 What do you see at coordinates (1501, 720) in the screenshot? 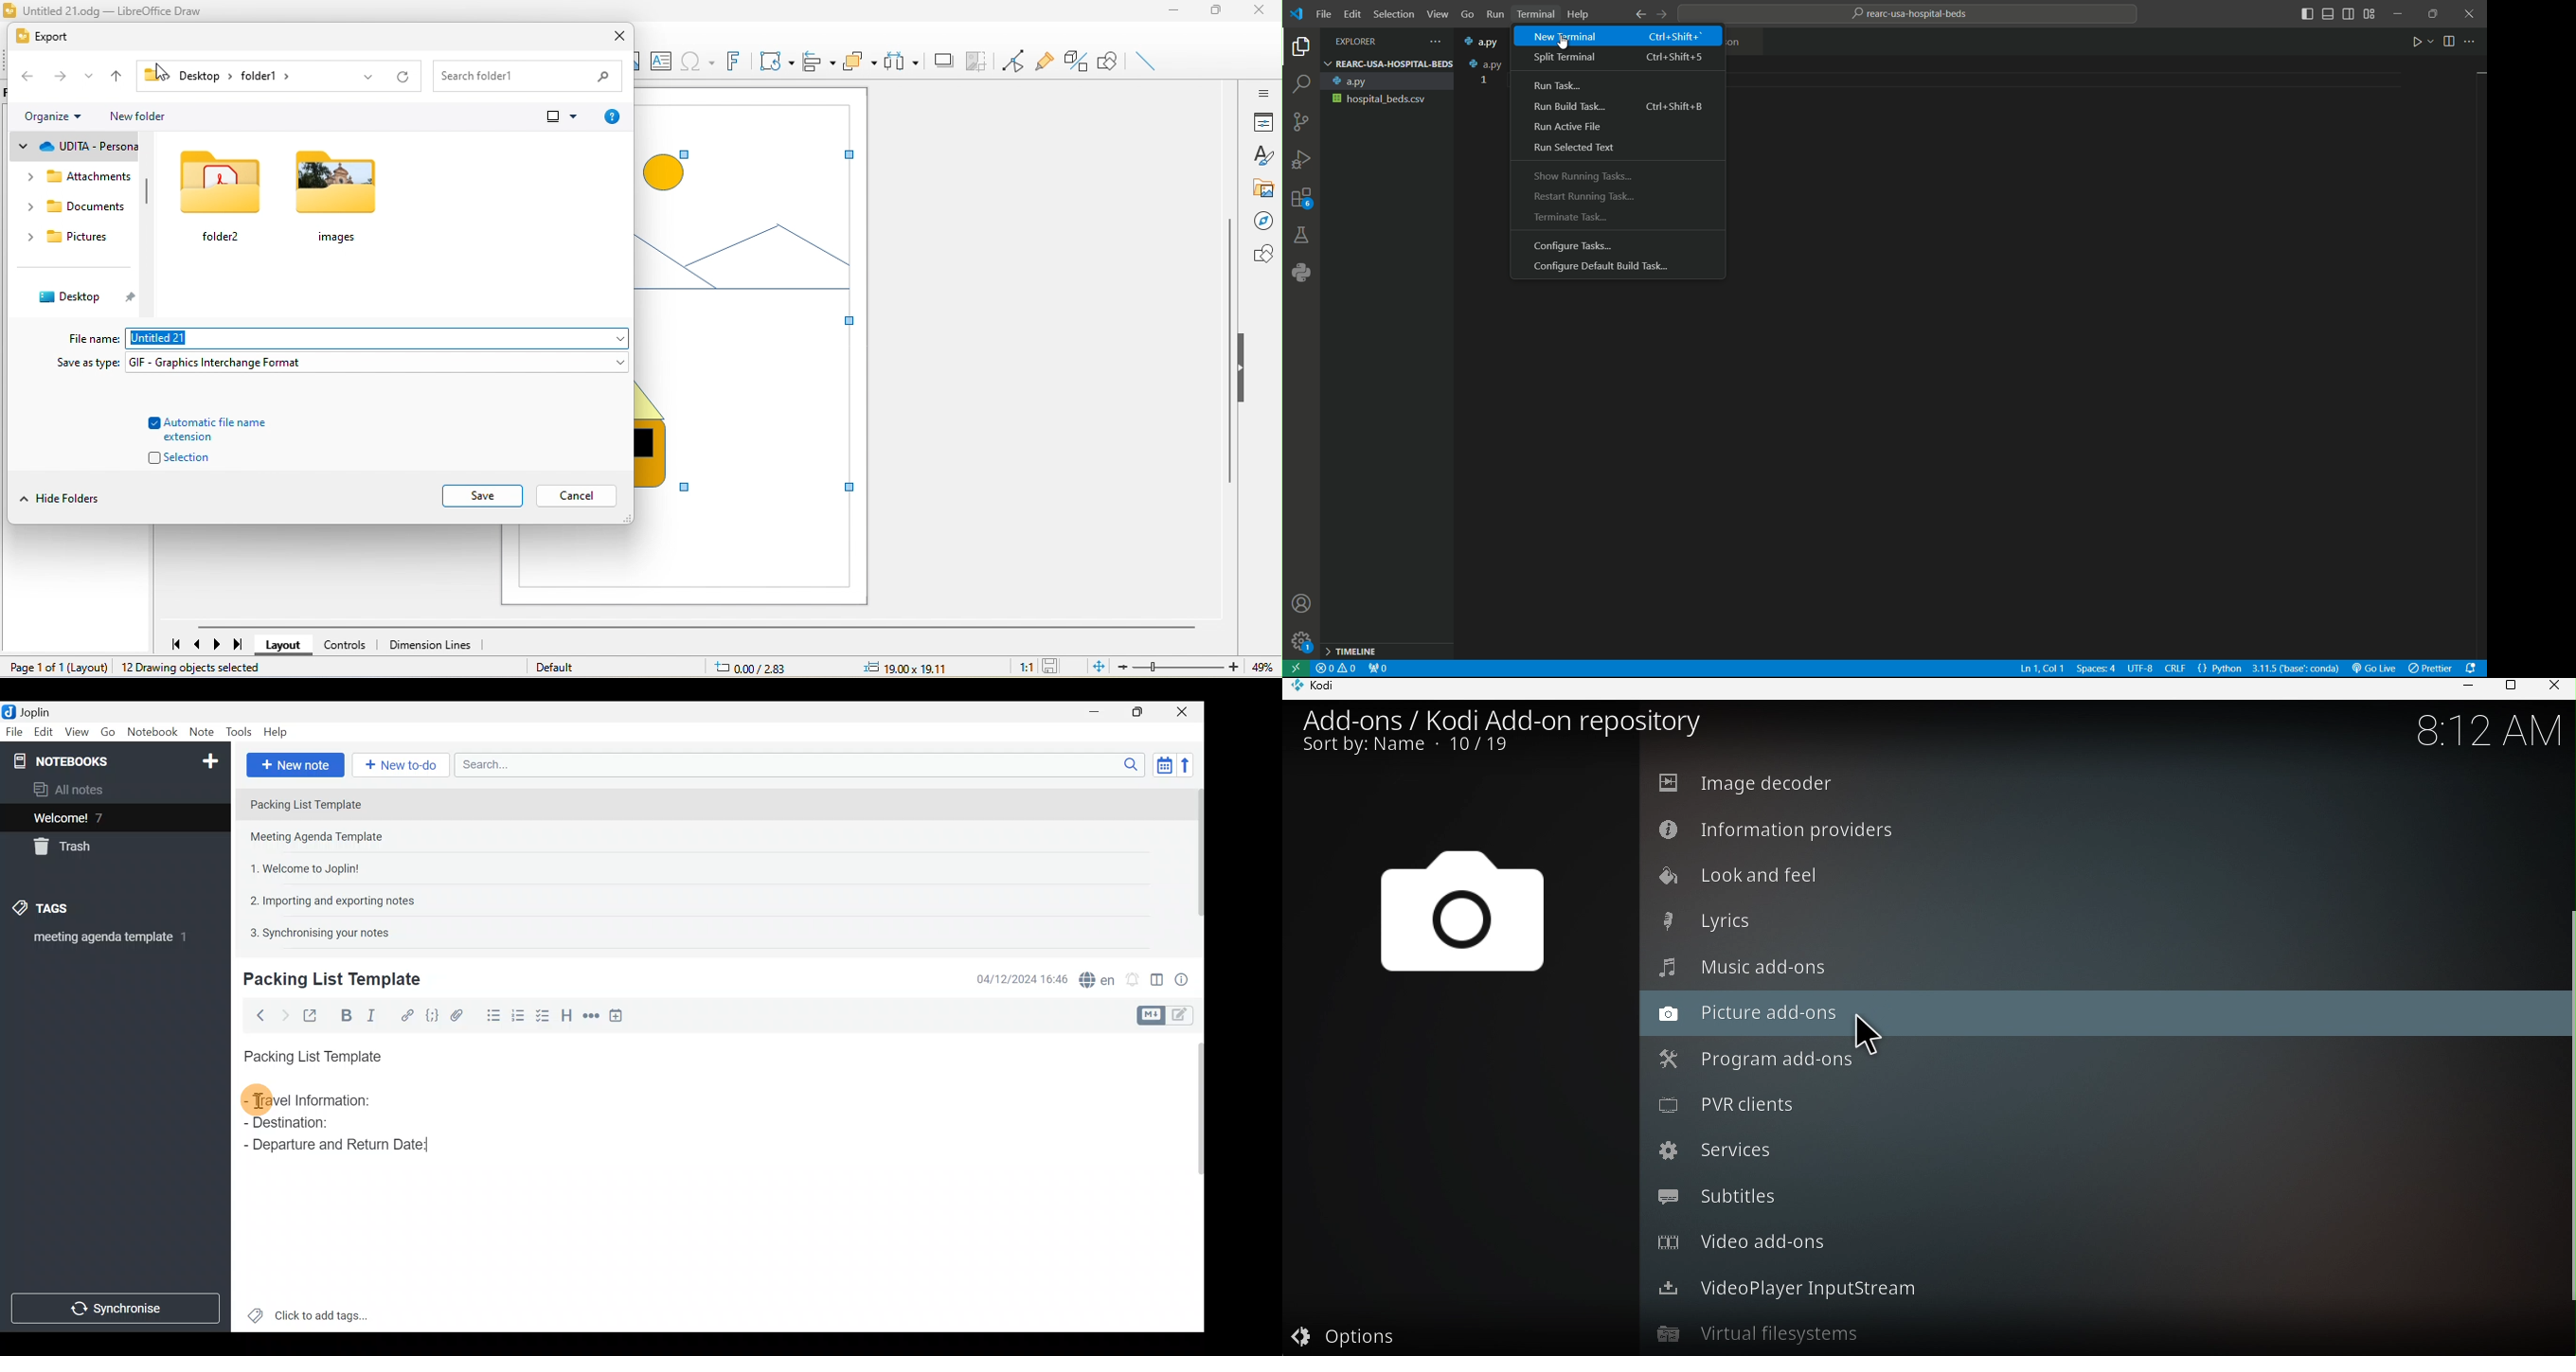
I see `Add-ons/Kodi add-on repository` at bounding box center [1501, 720].